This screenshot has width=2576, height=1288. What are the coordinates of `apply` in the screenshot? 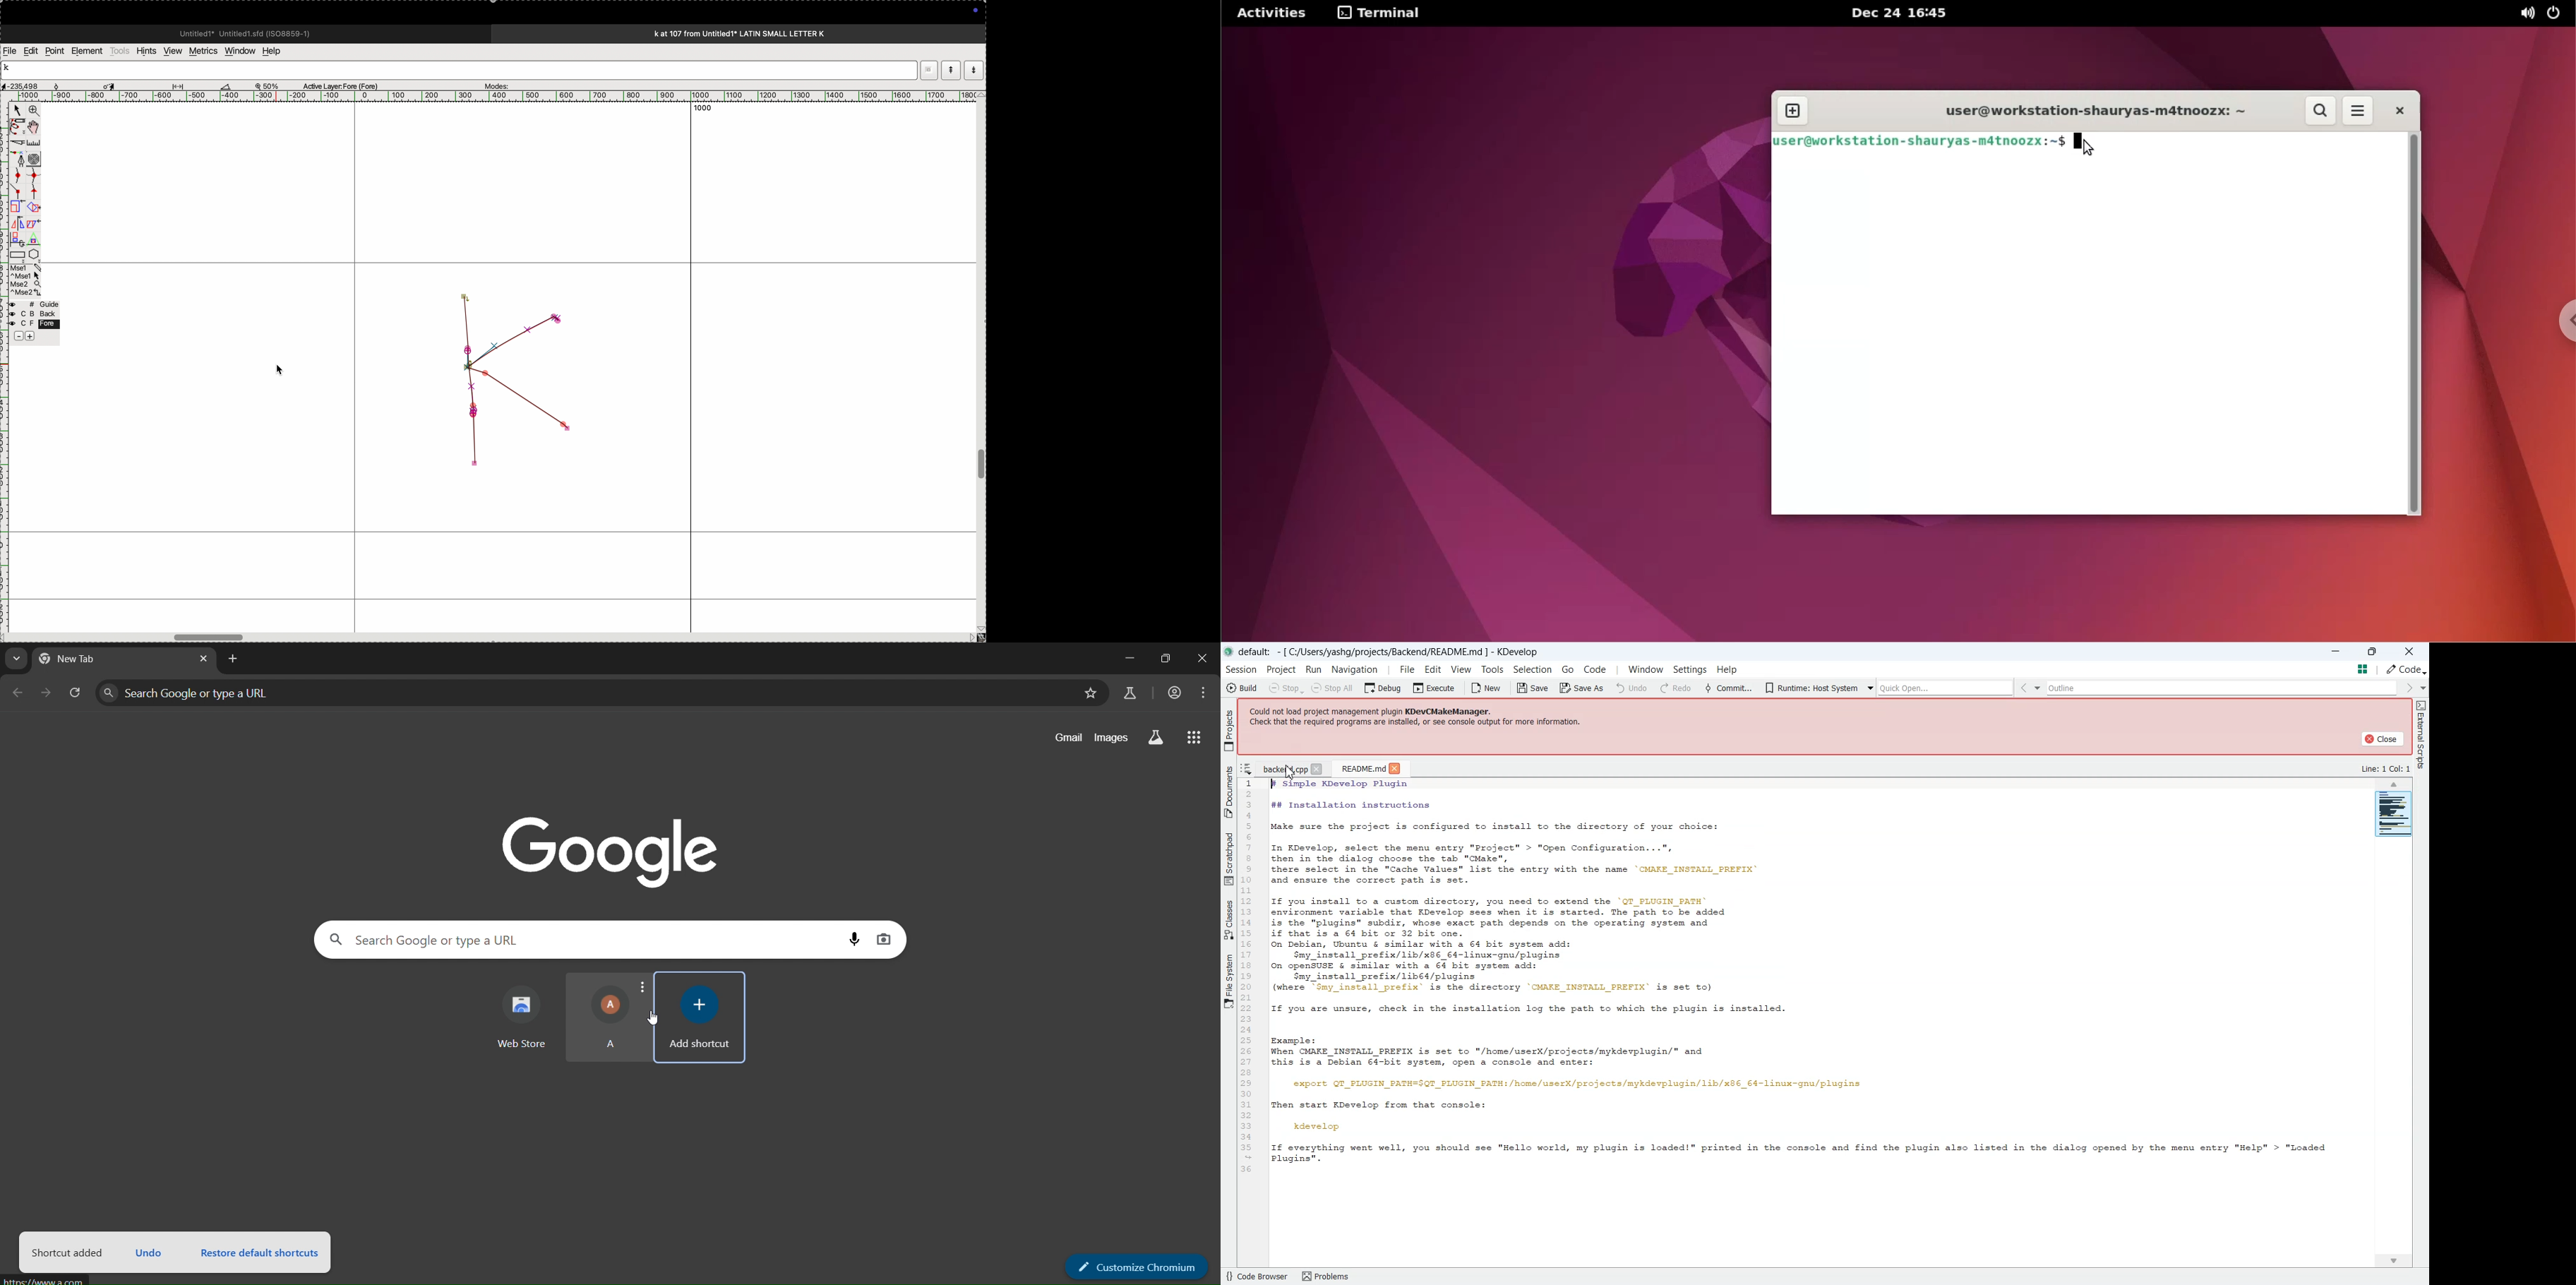 It's located at (34, 229).